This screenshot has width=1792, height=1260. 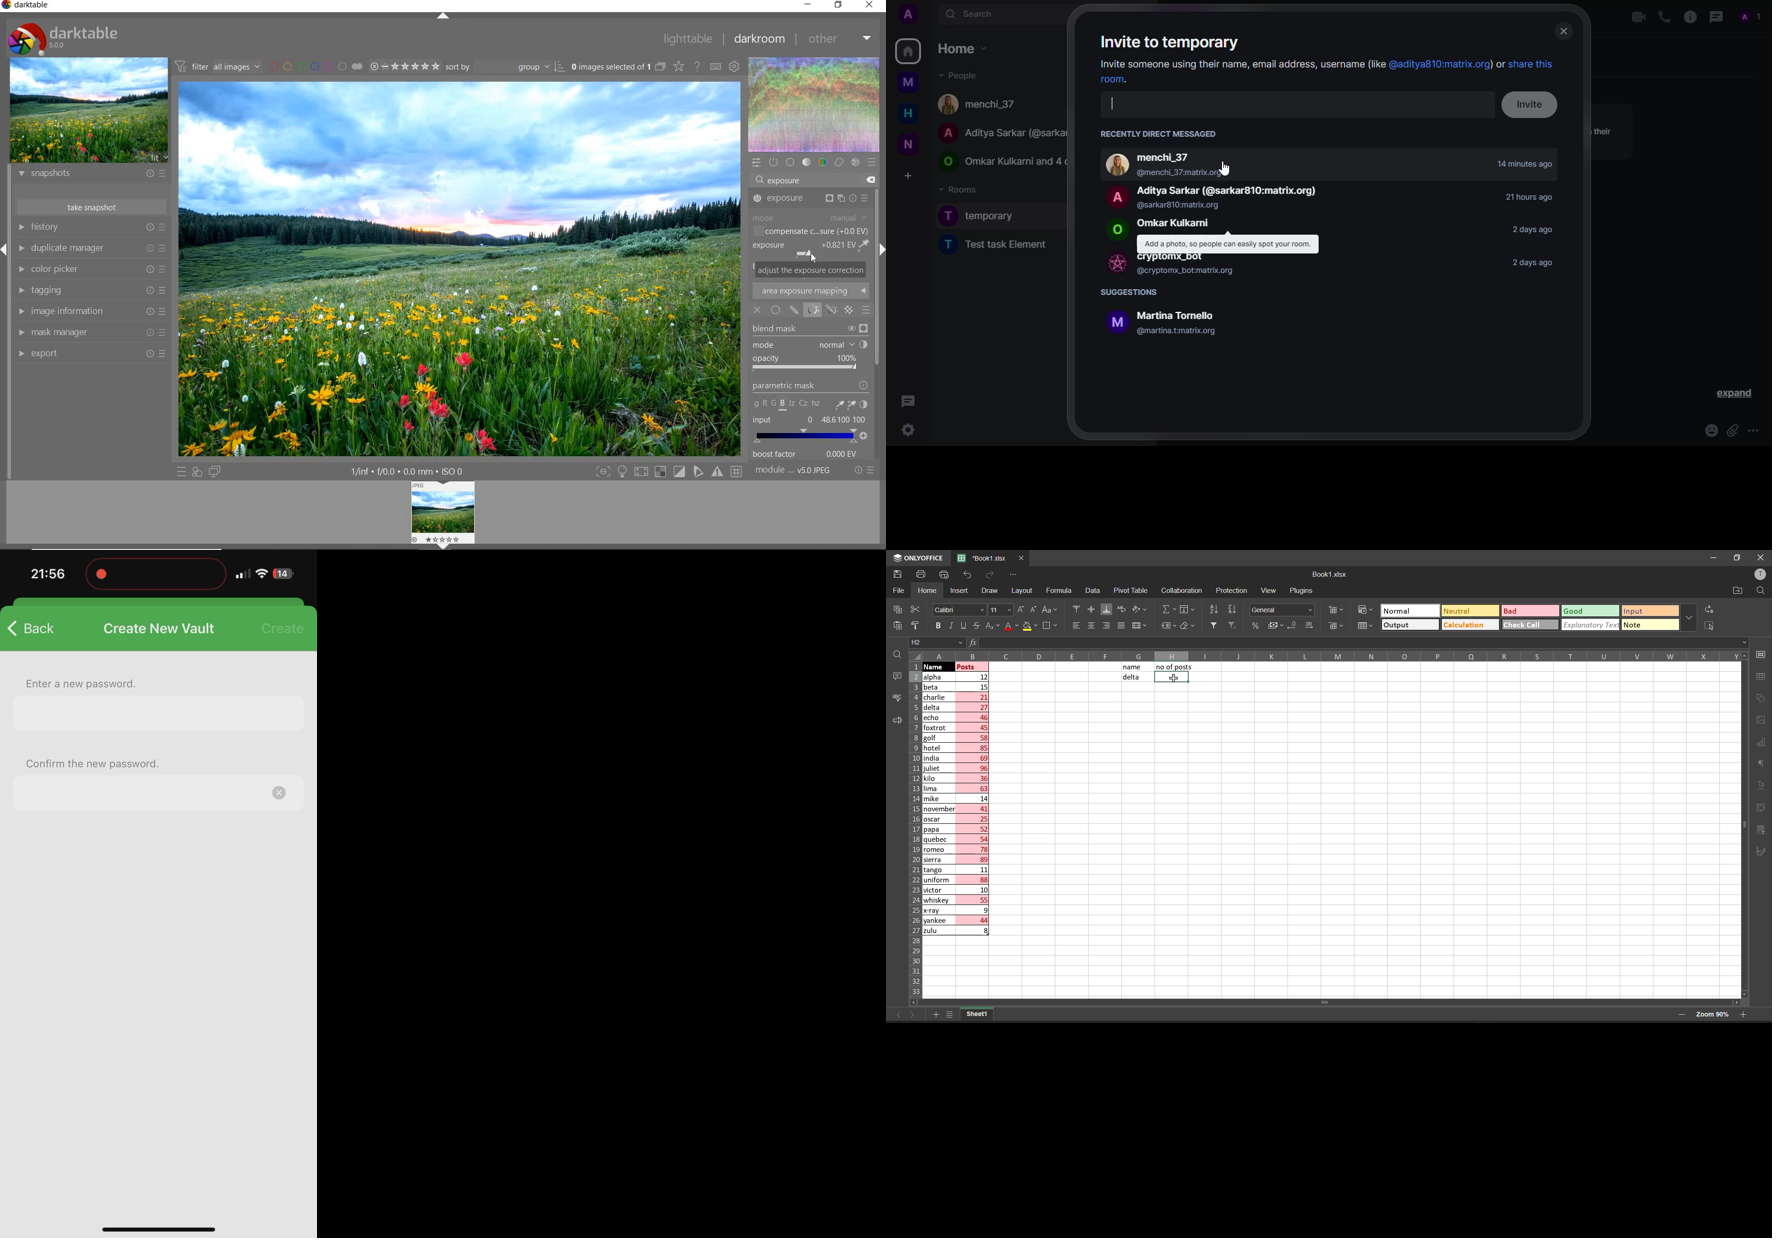 I want to click on show only active modules, so click(x=773, y=162).